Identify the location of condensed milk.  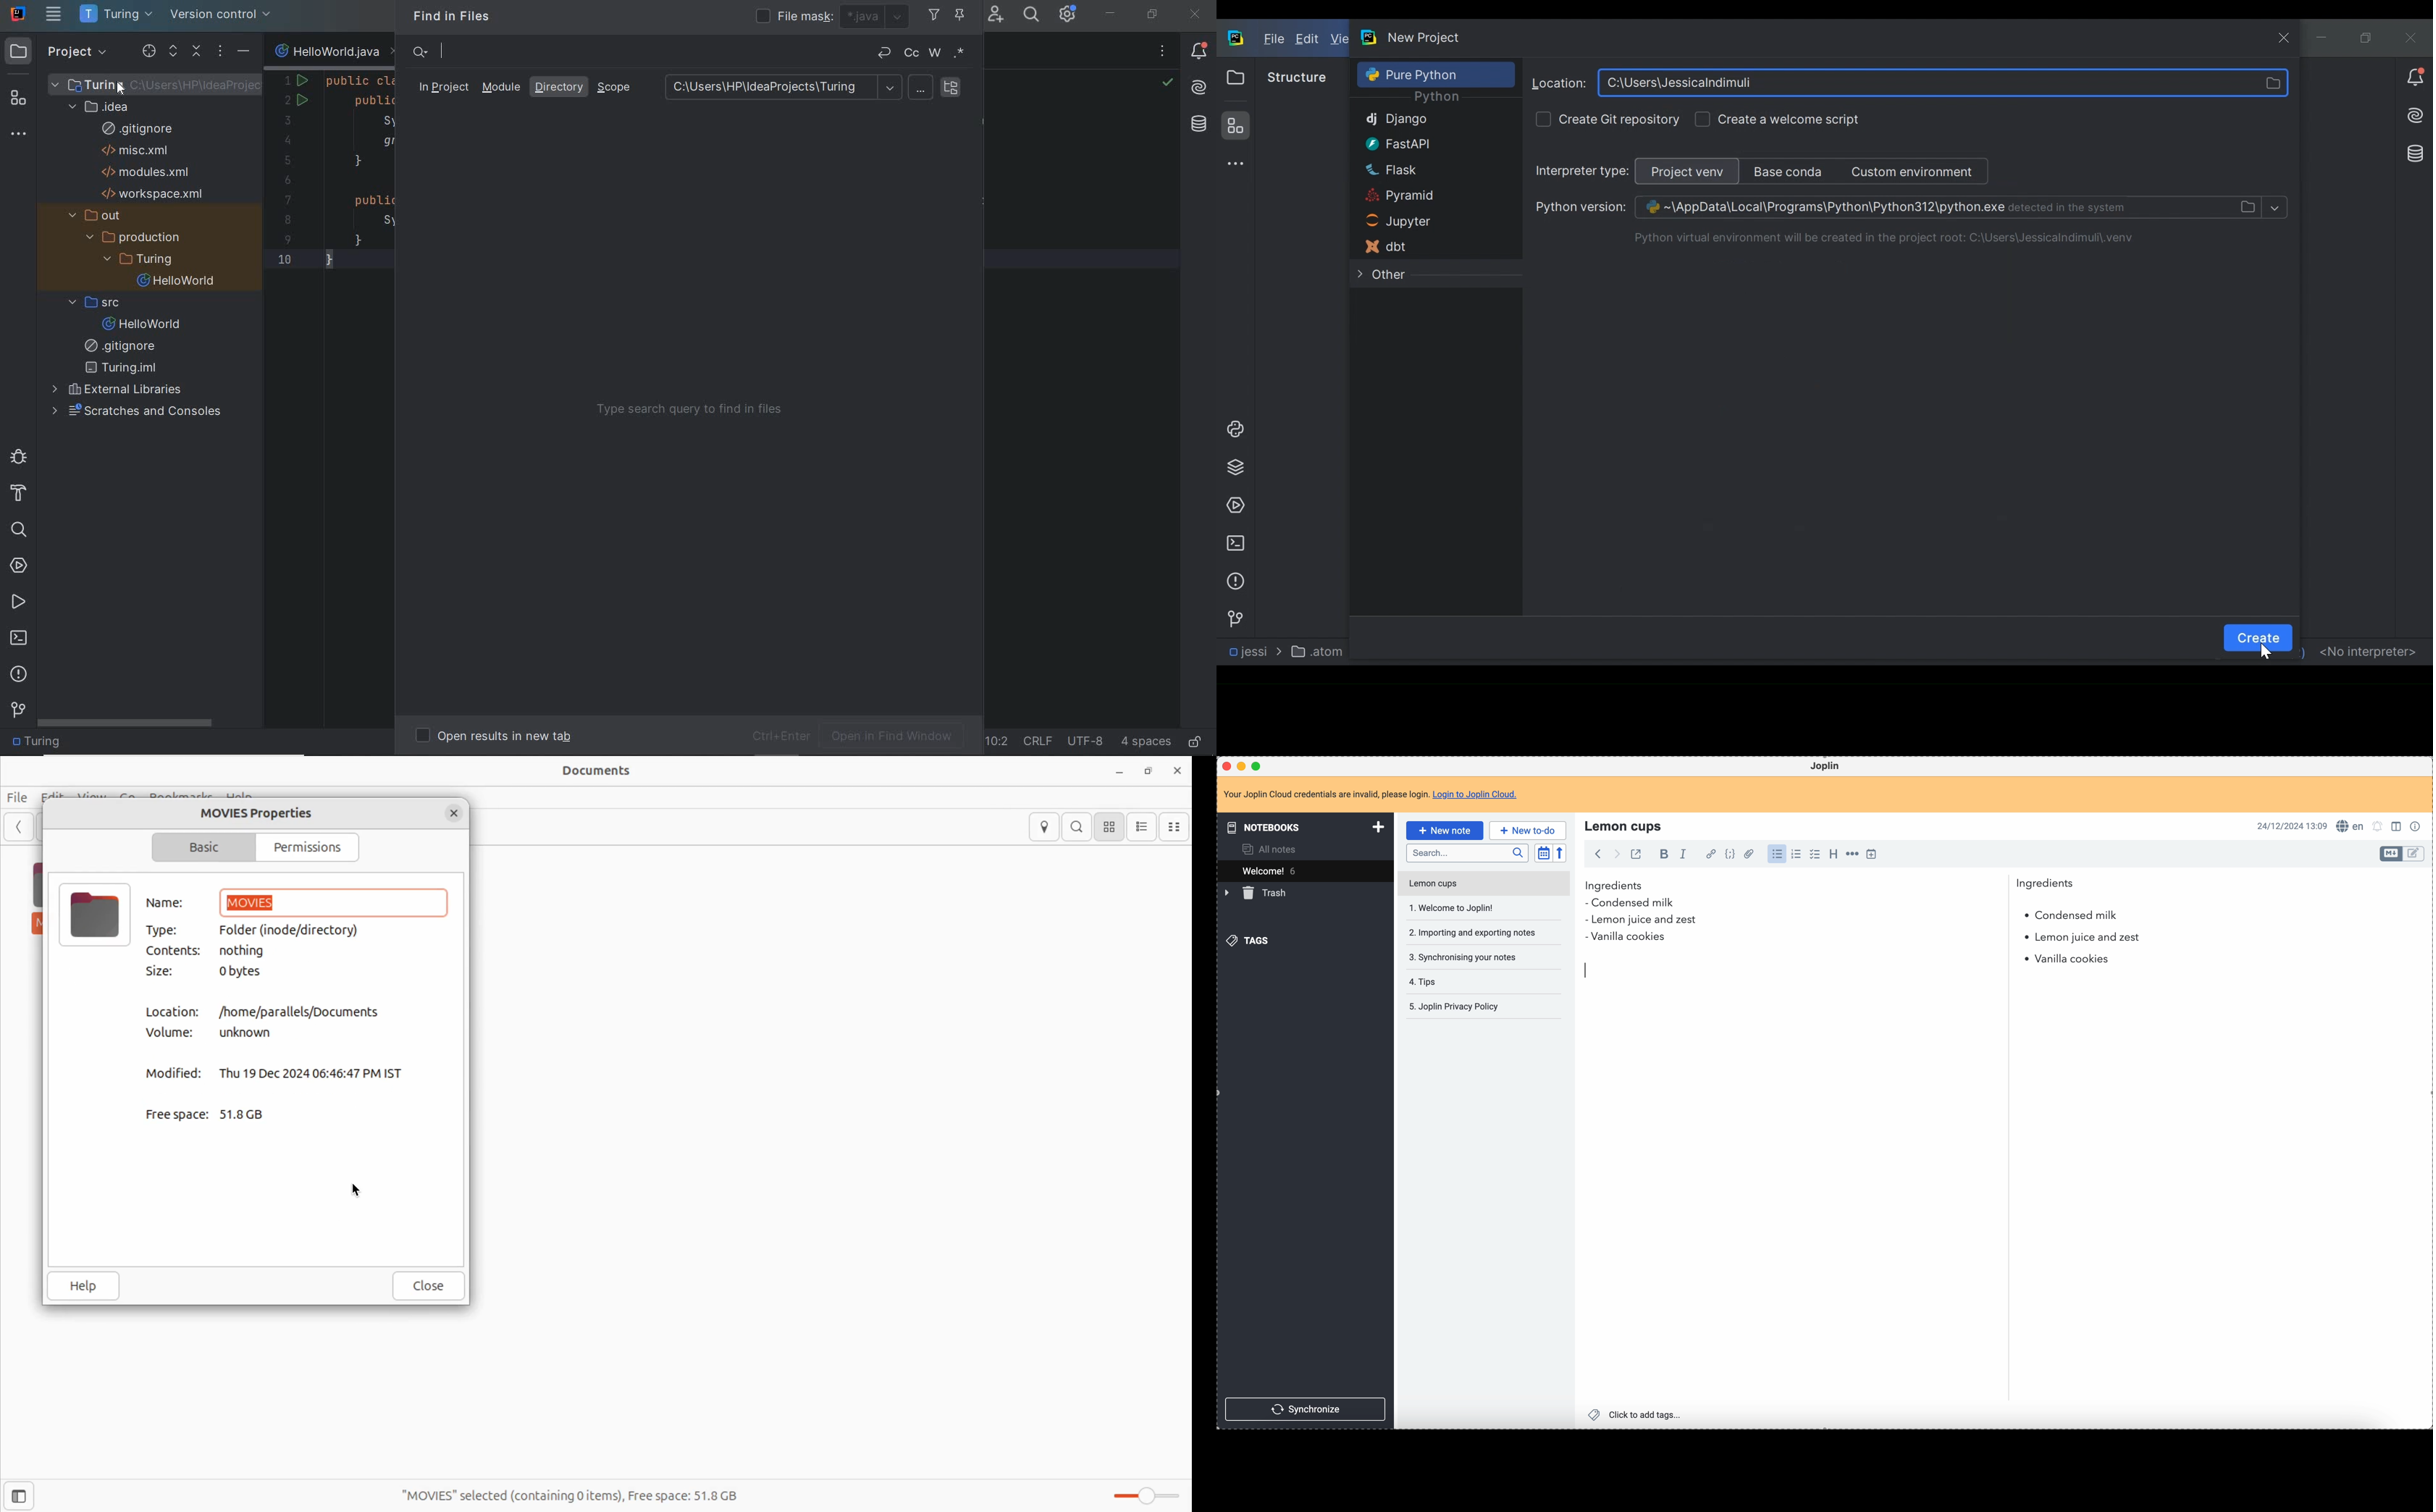
(2069, 916).